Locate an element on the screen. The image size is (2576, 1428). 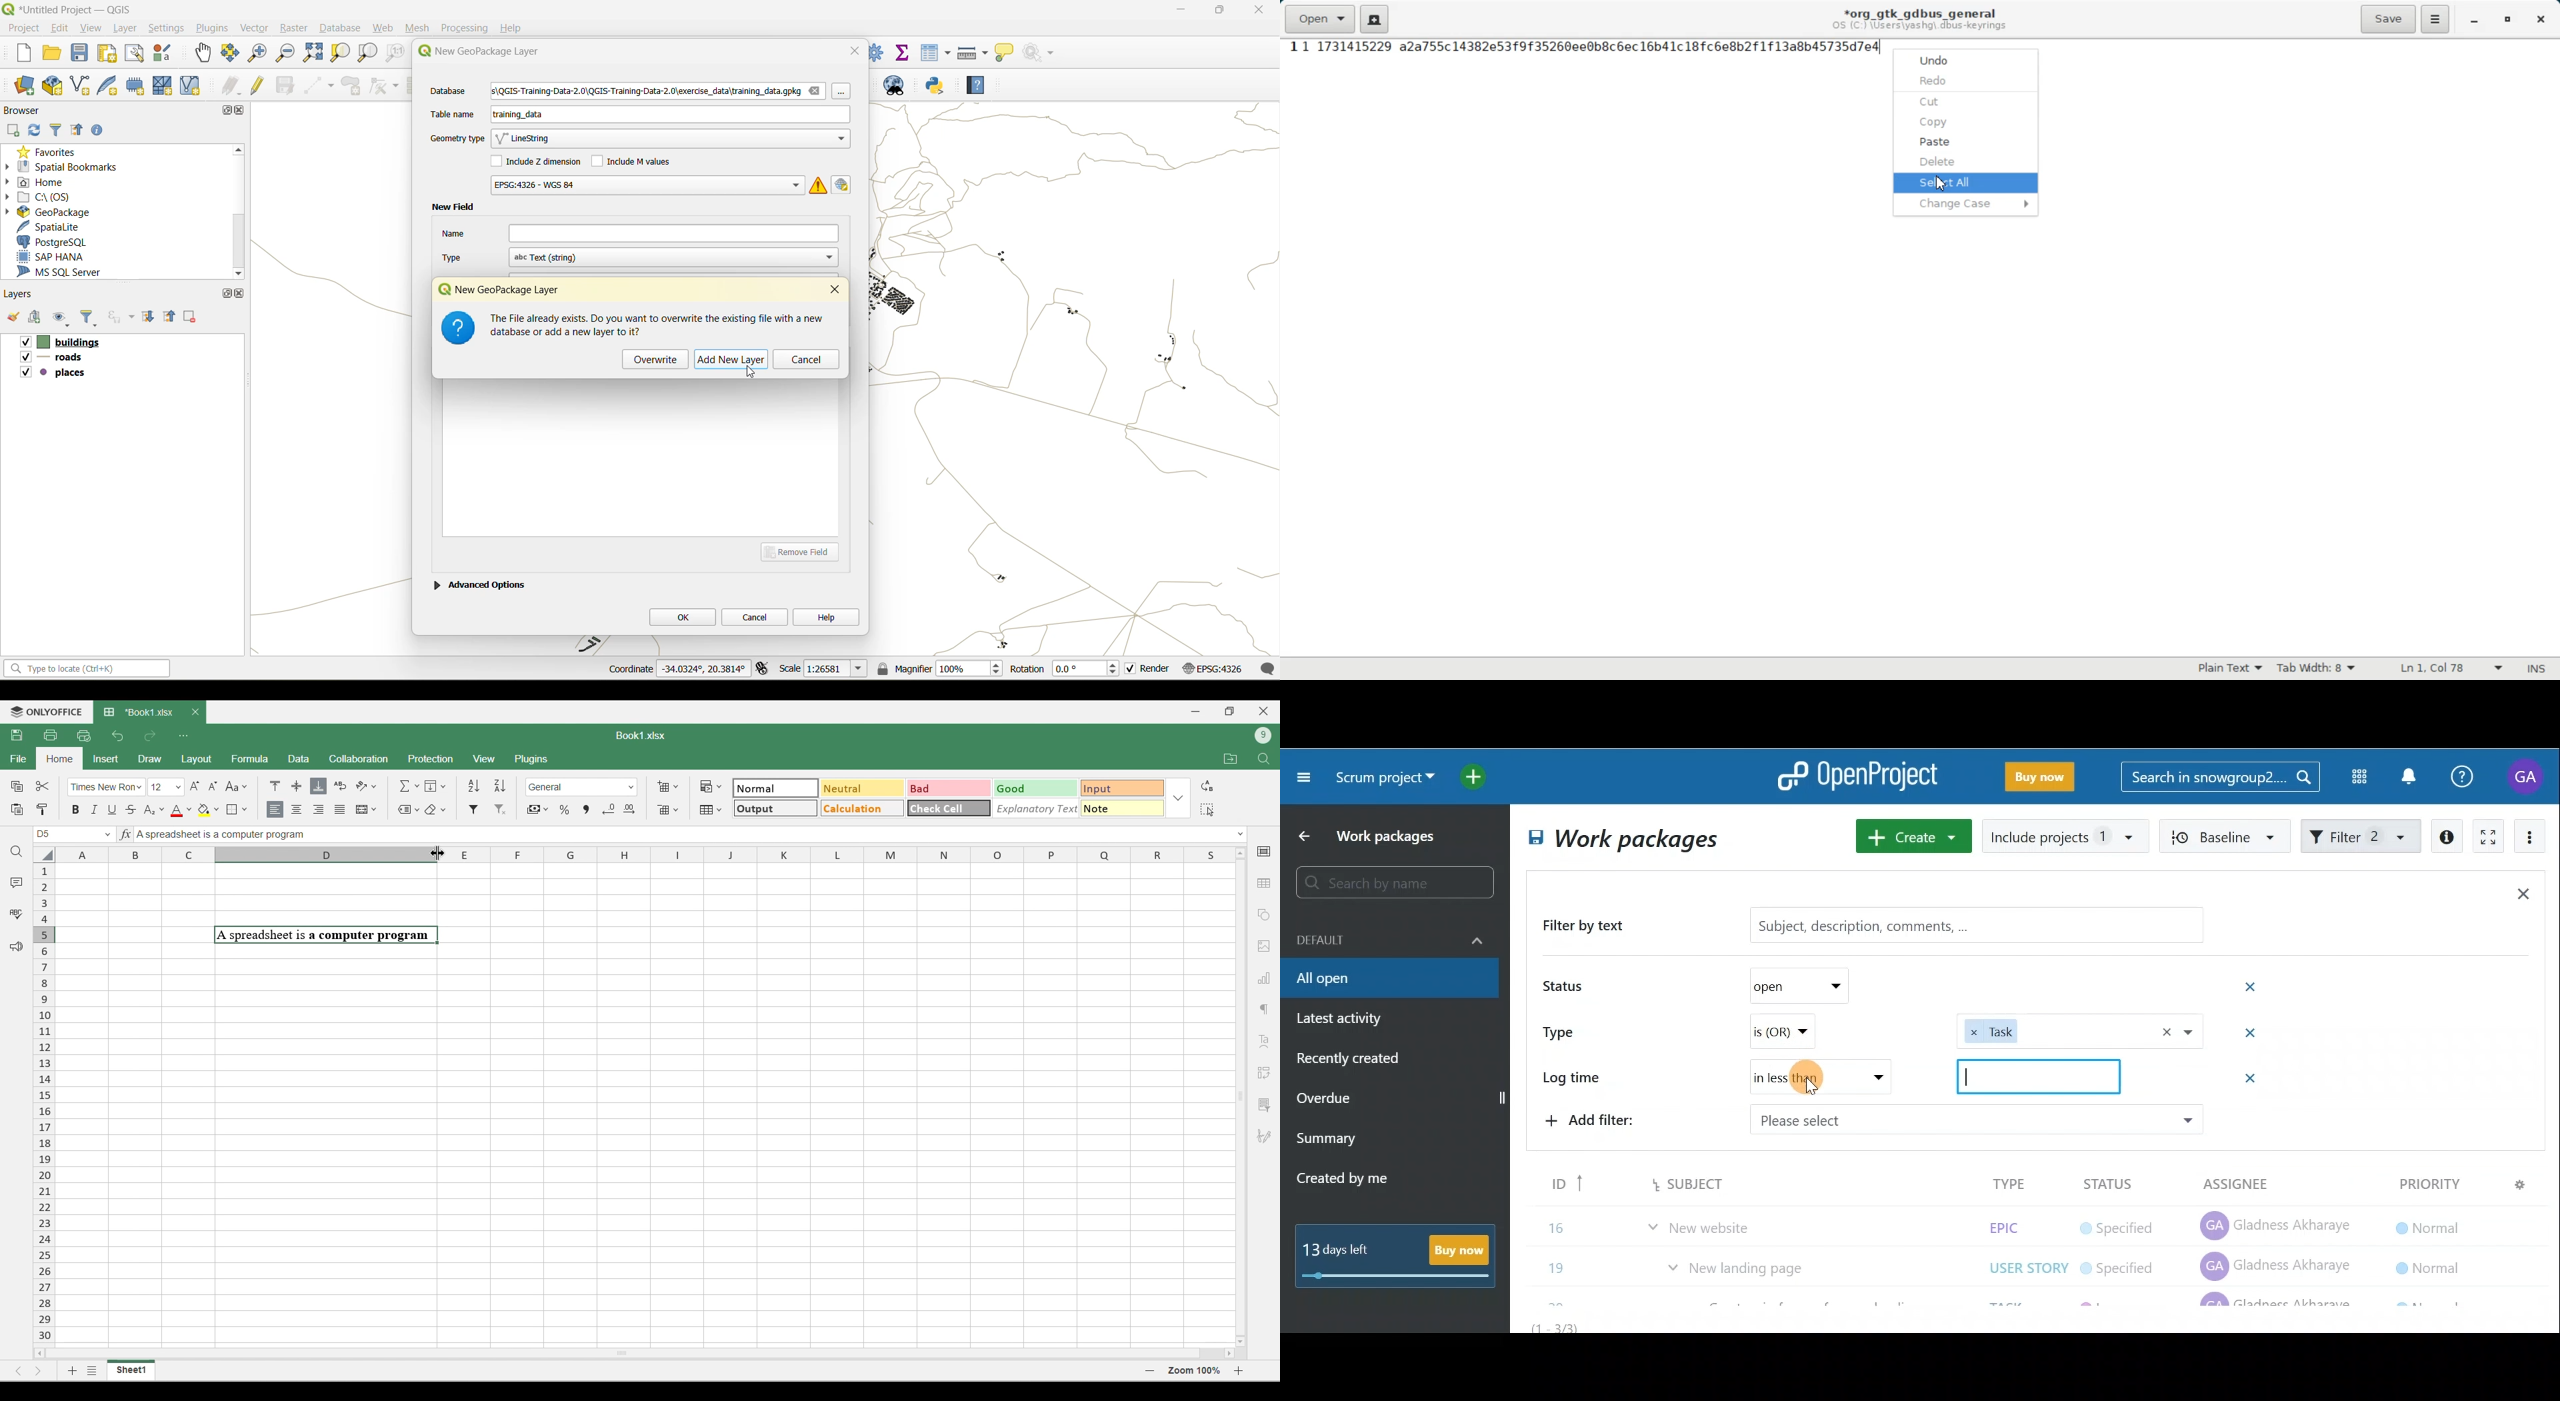
Insert cell options is located at coordinates (667, 786).